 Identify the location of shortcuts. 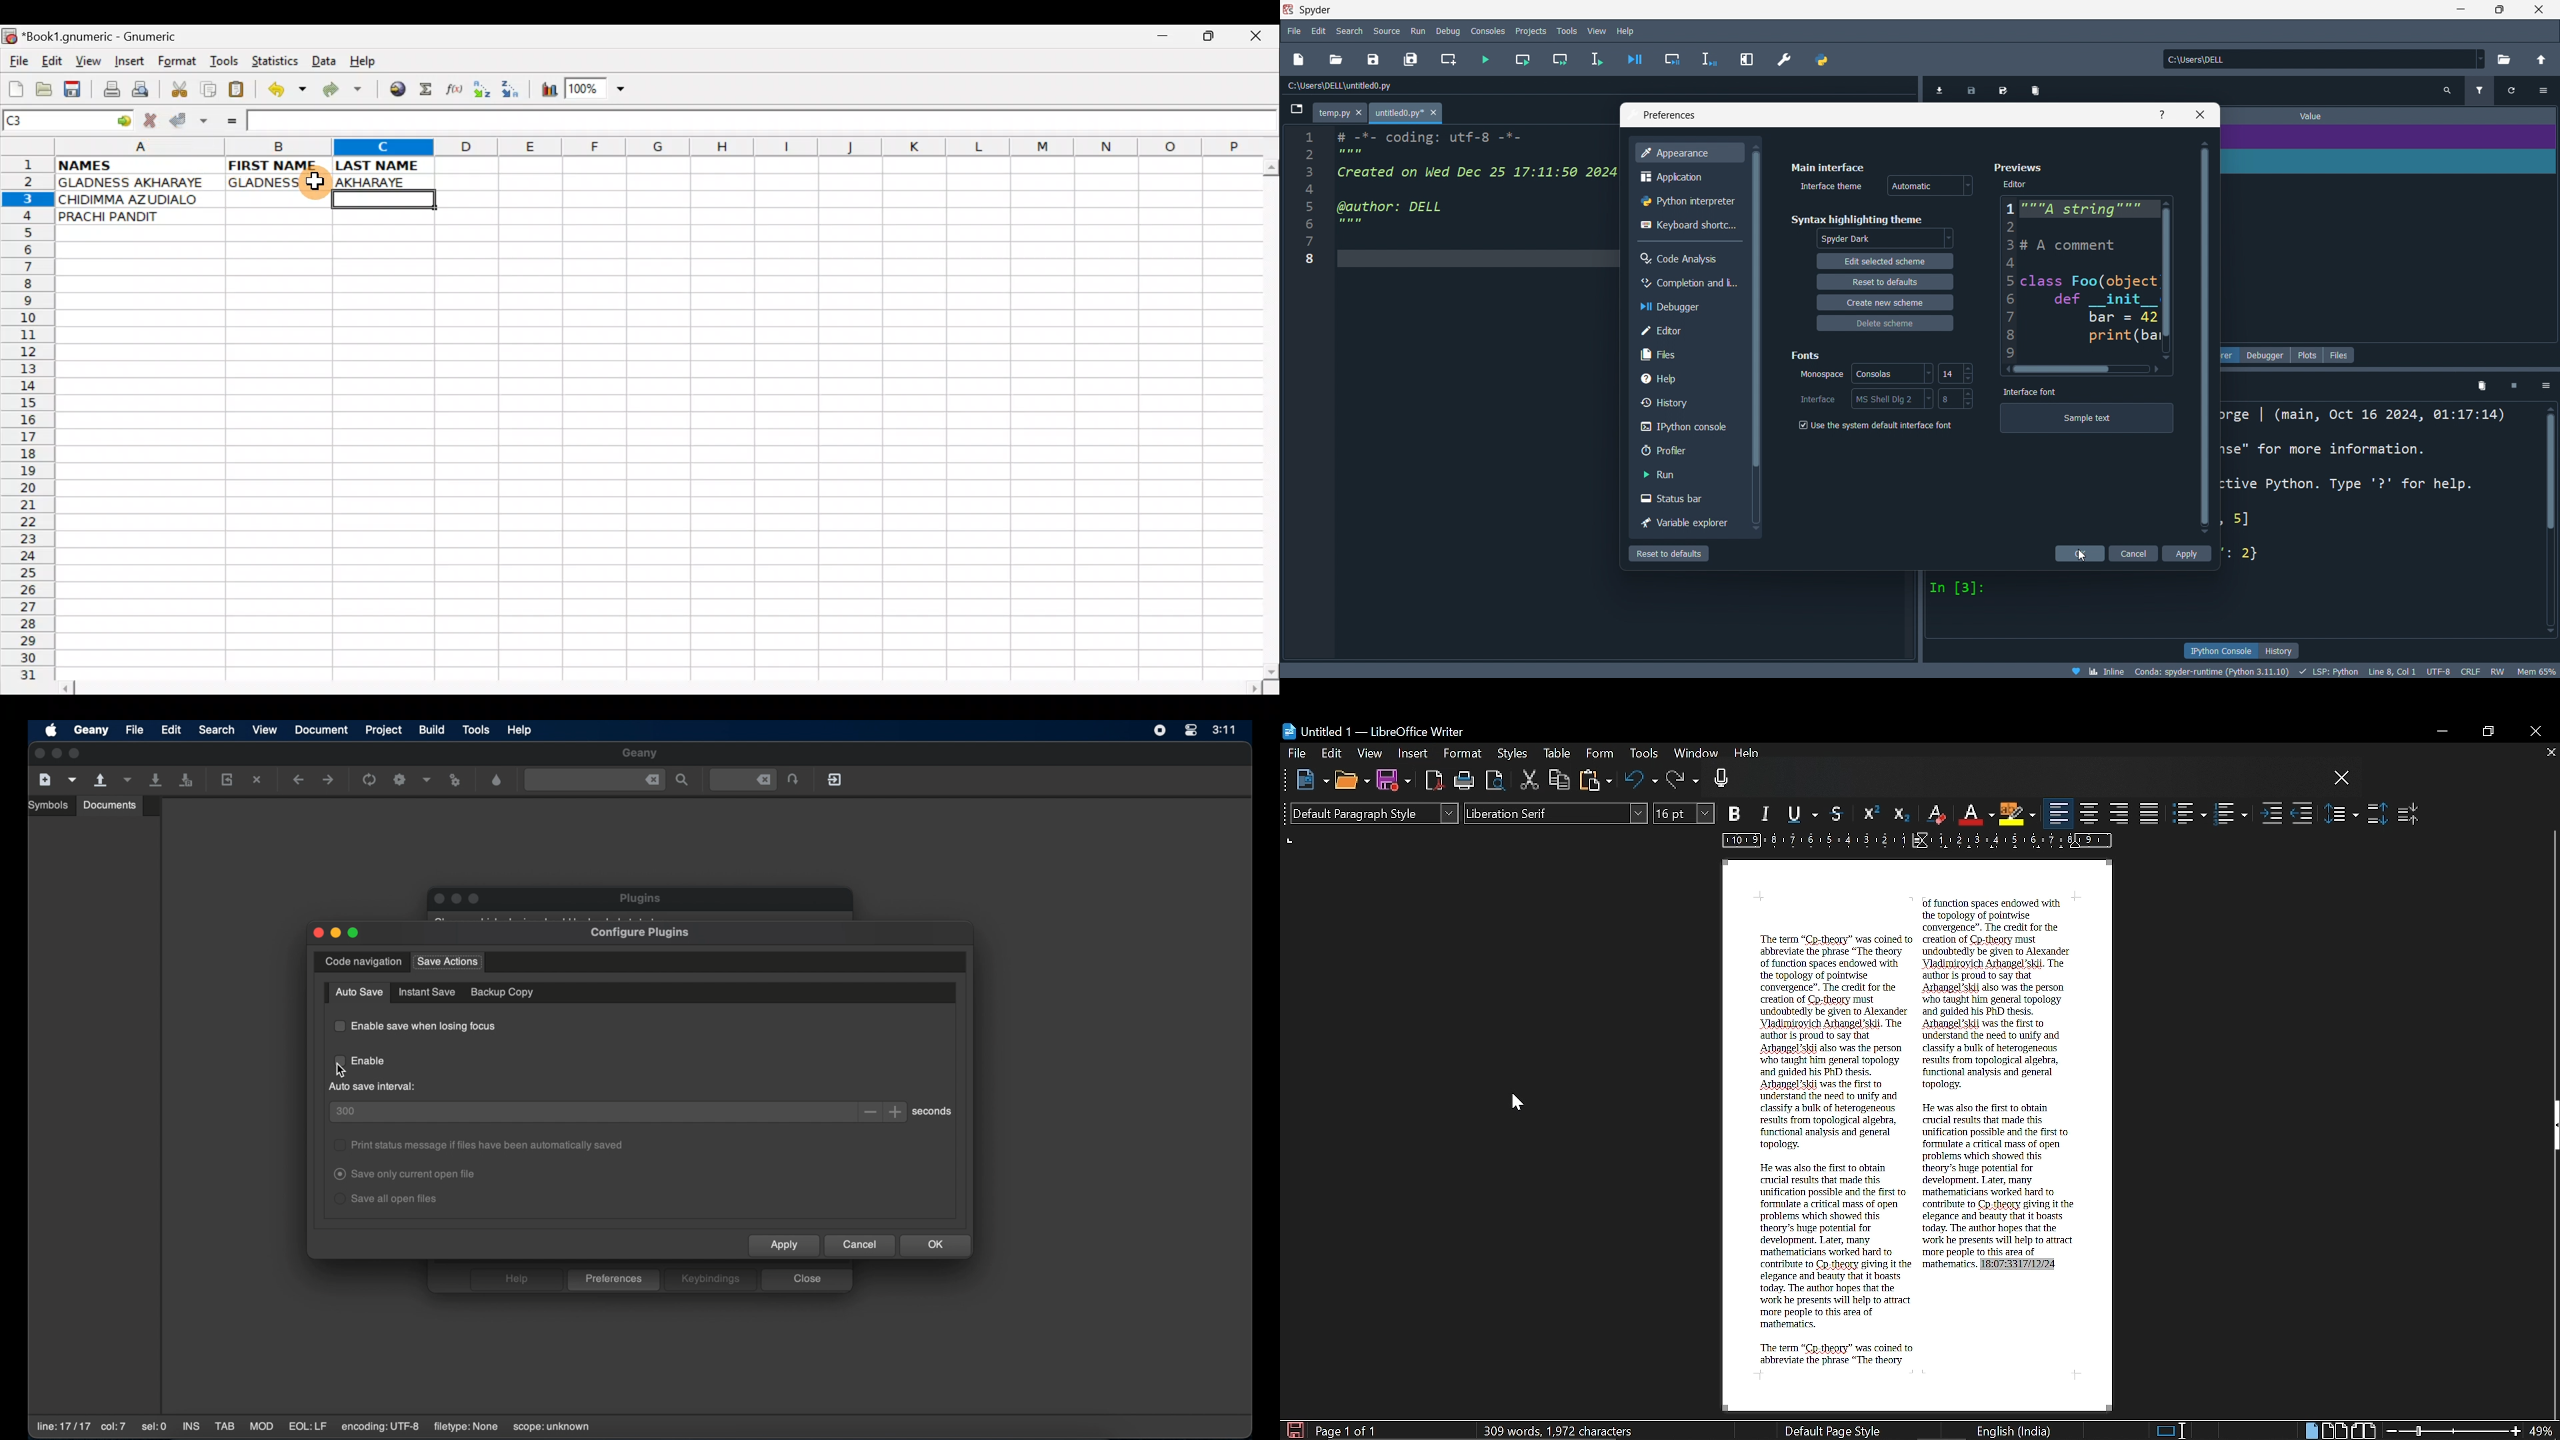
(1691, 226).